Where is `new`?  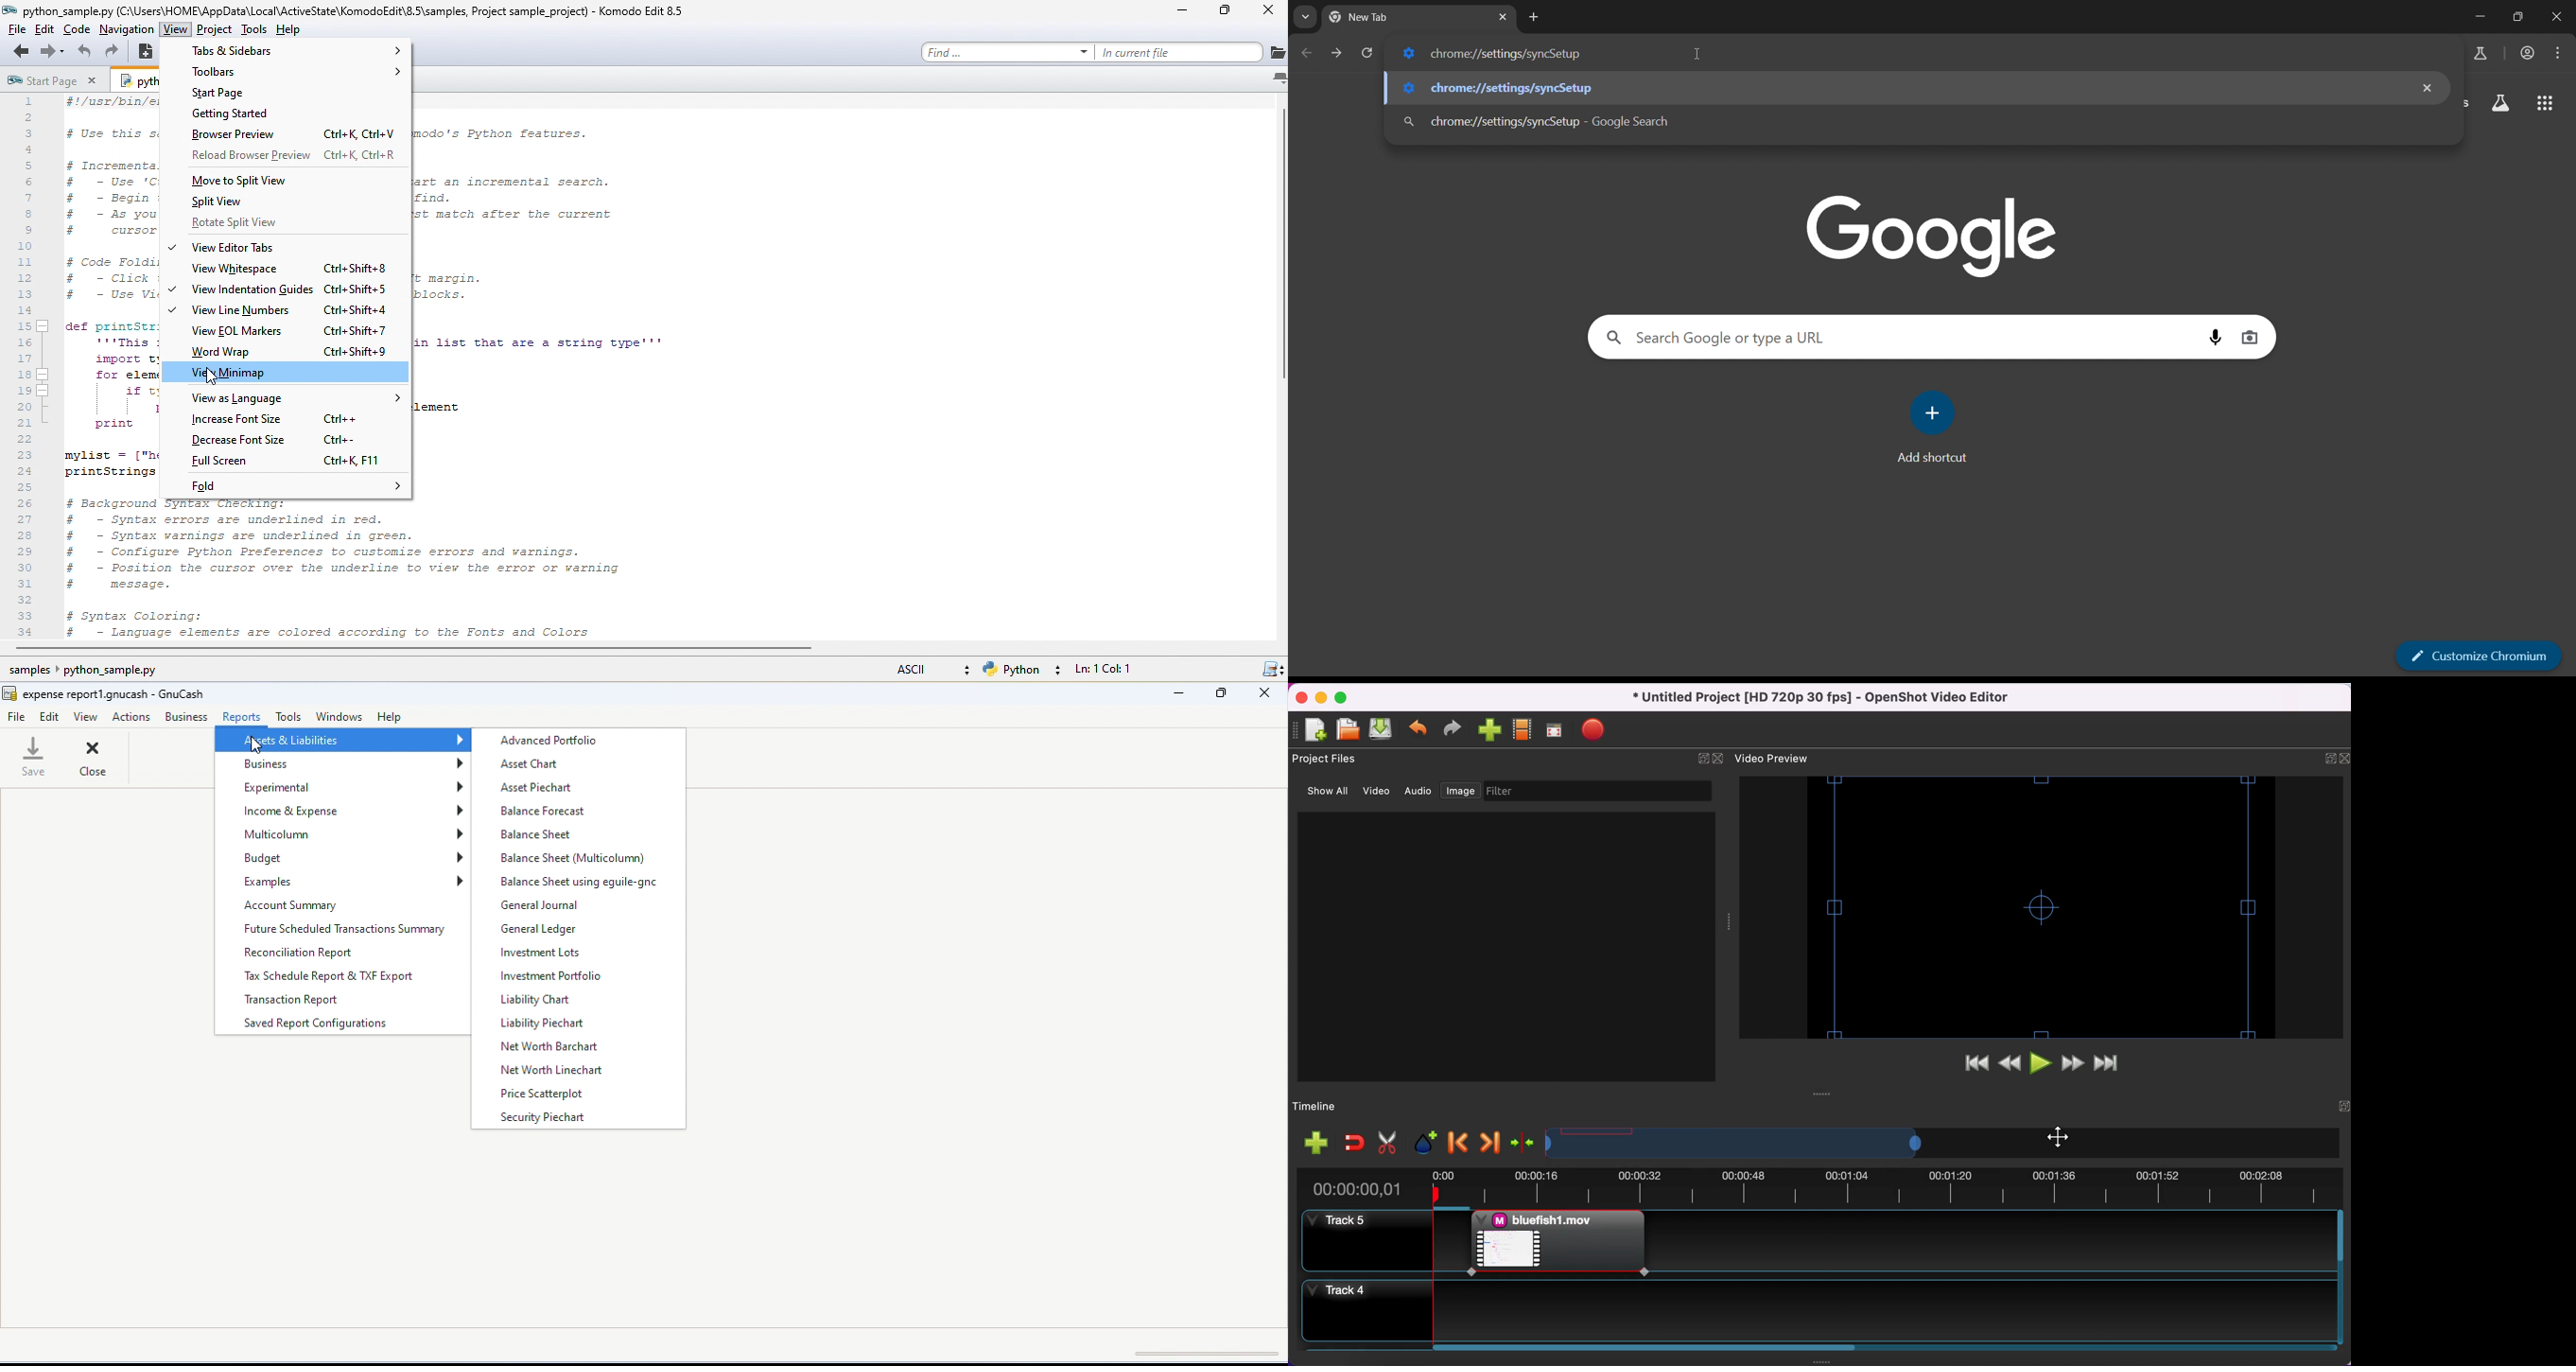 new is located at coordinates (147, 52).